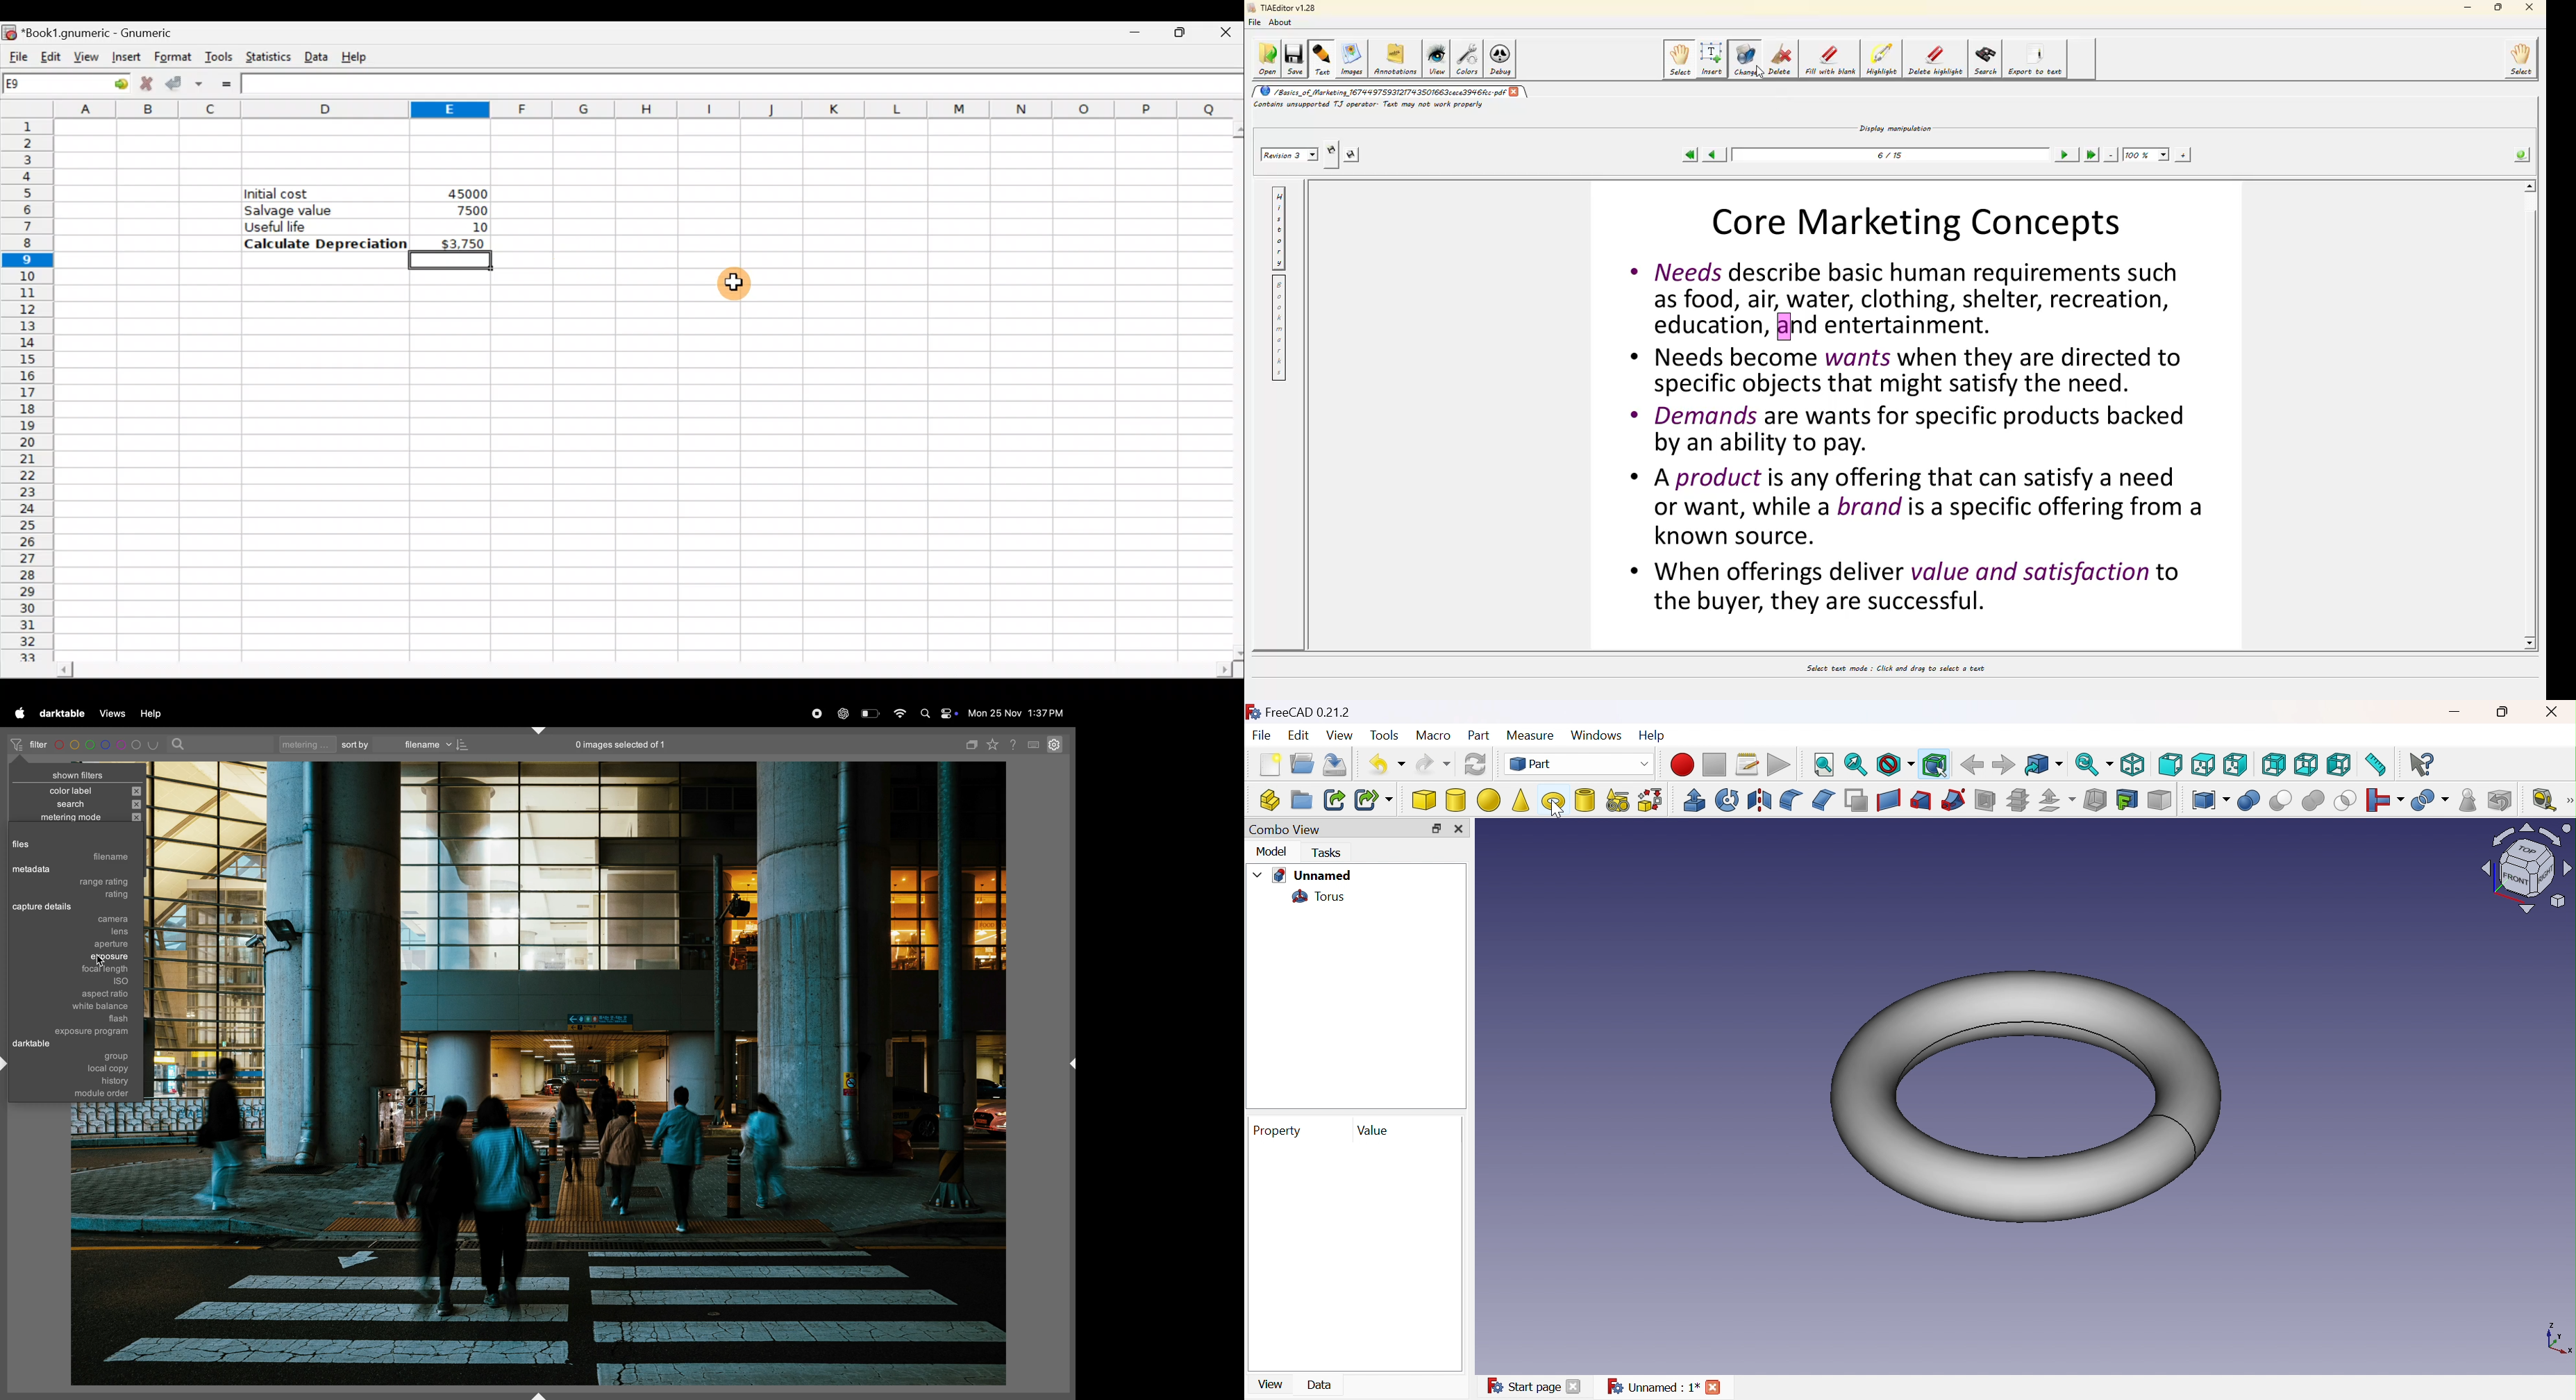 The height and width of the screenshot is (1400, 2576). What do you see at coordinates (268, 54) in the screenshot?
I see `Statistics` at bounding box center [268, 54].